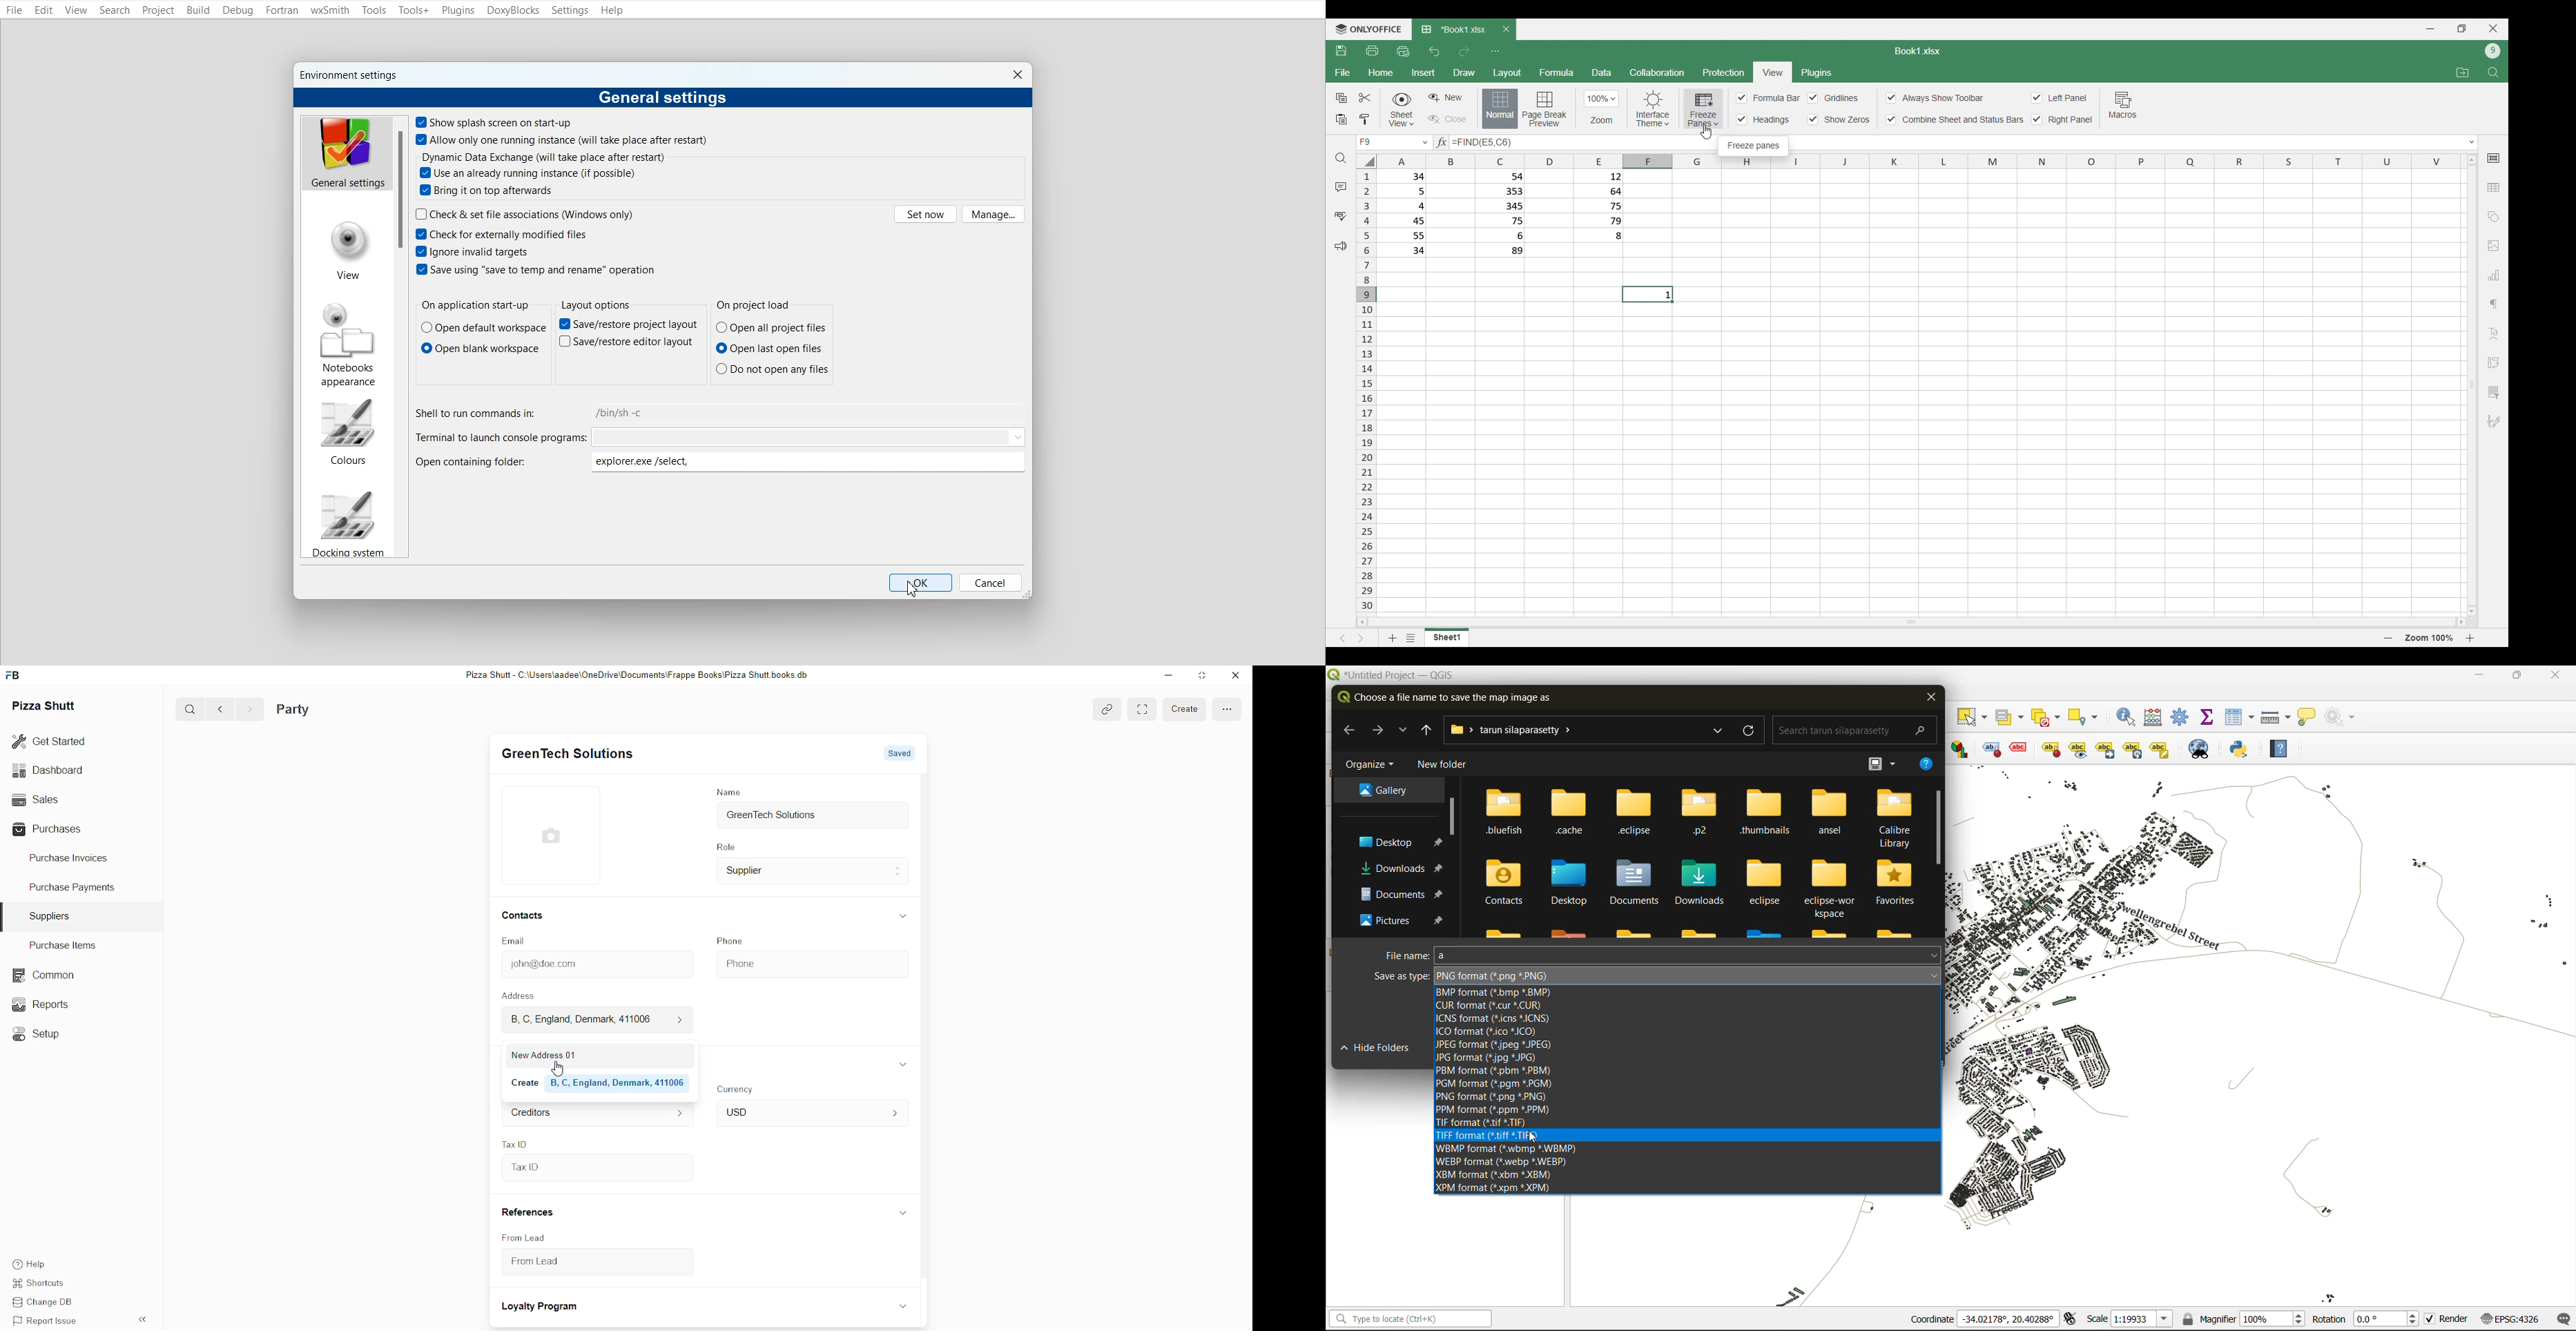 The height and width of the screenshot is (1344, 2576). Describe the element at coordinates (2506, 1317) in the screenshot. I see `crs` at that location.